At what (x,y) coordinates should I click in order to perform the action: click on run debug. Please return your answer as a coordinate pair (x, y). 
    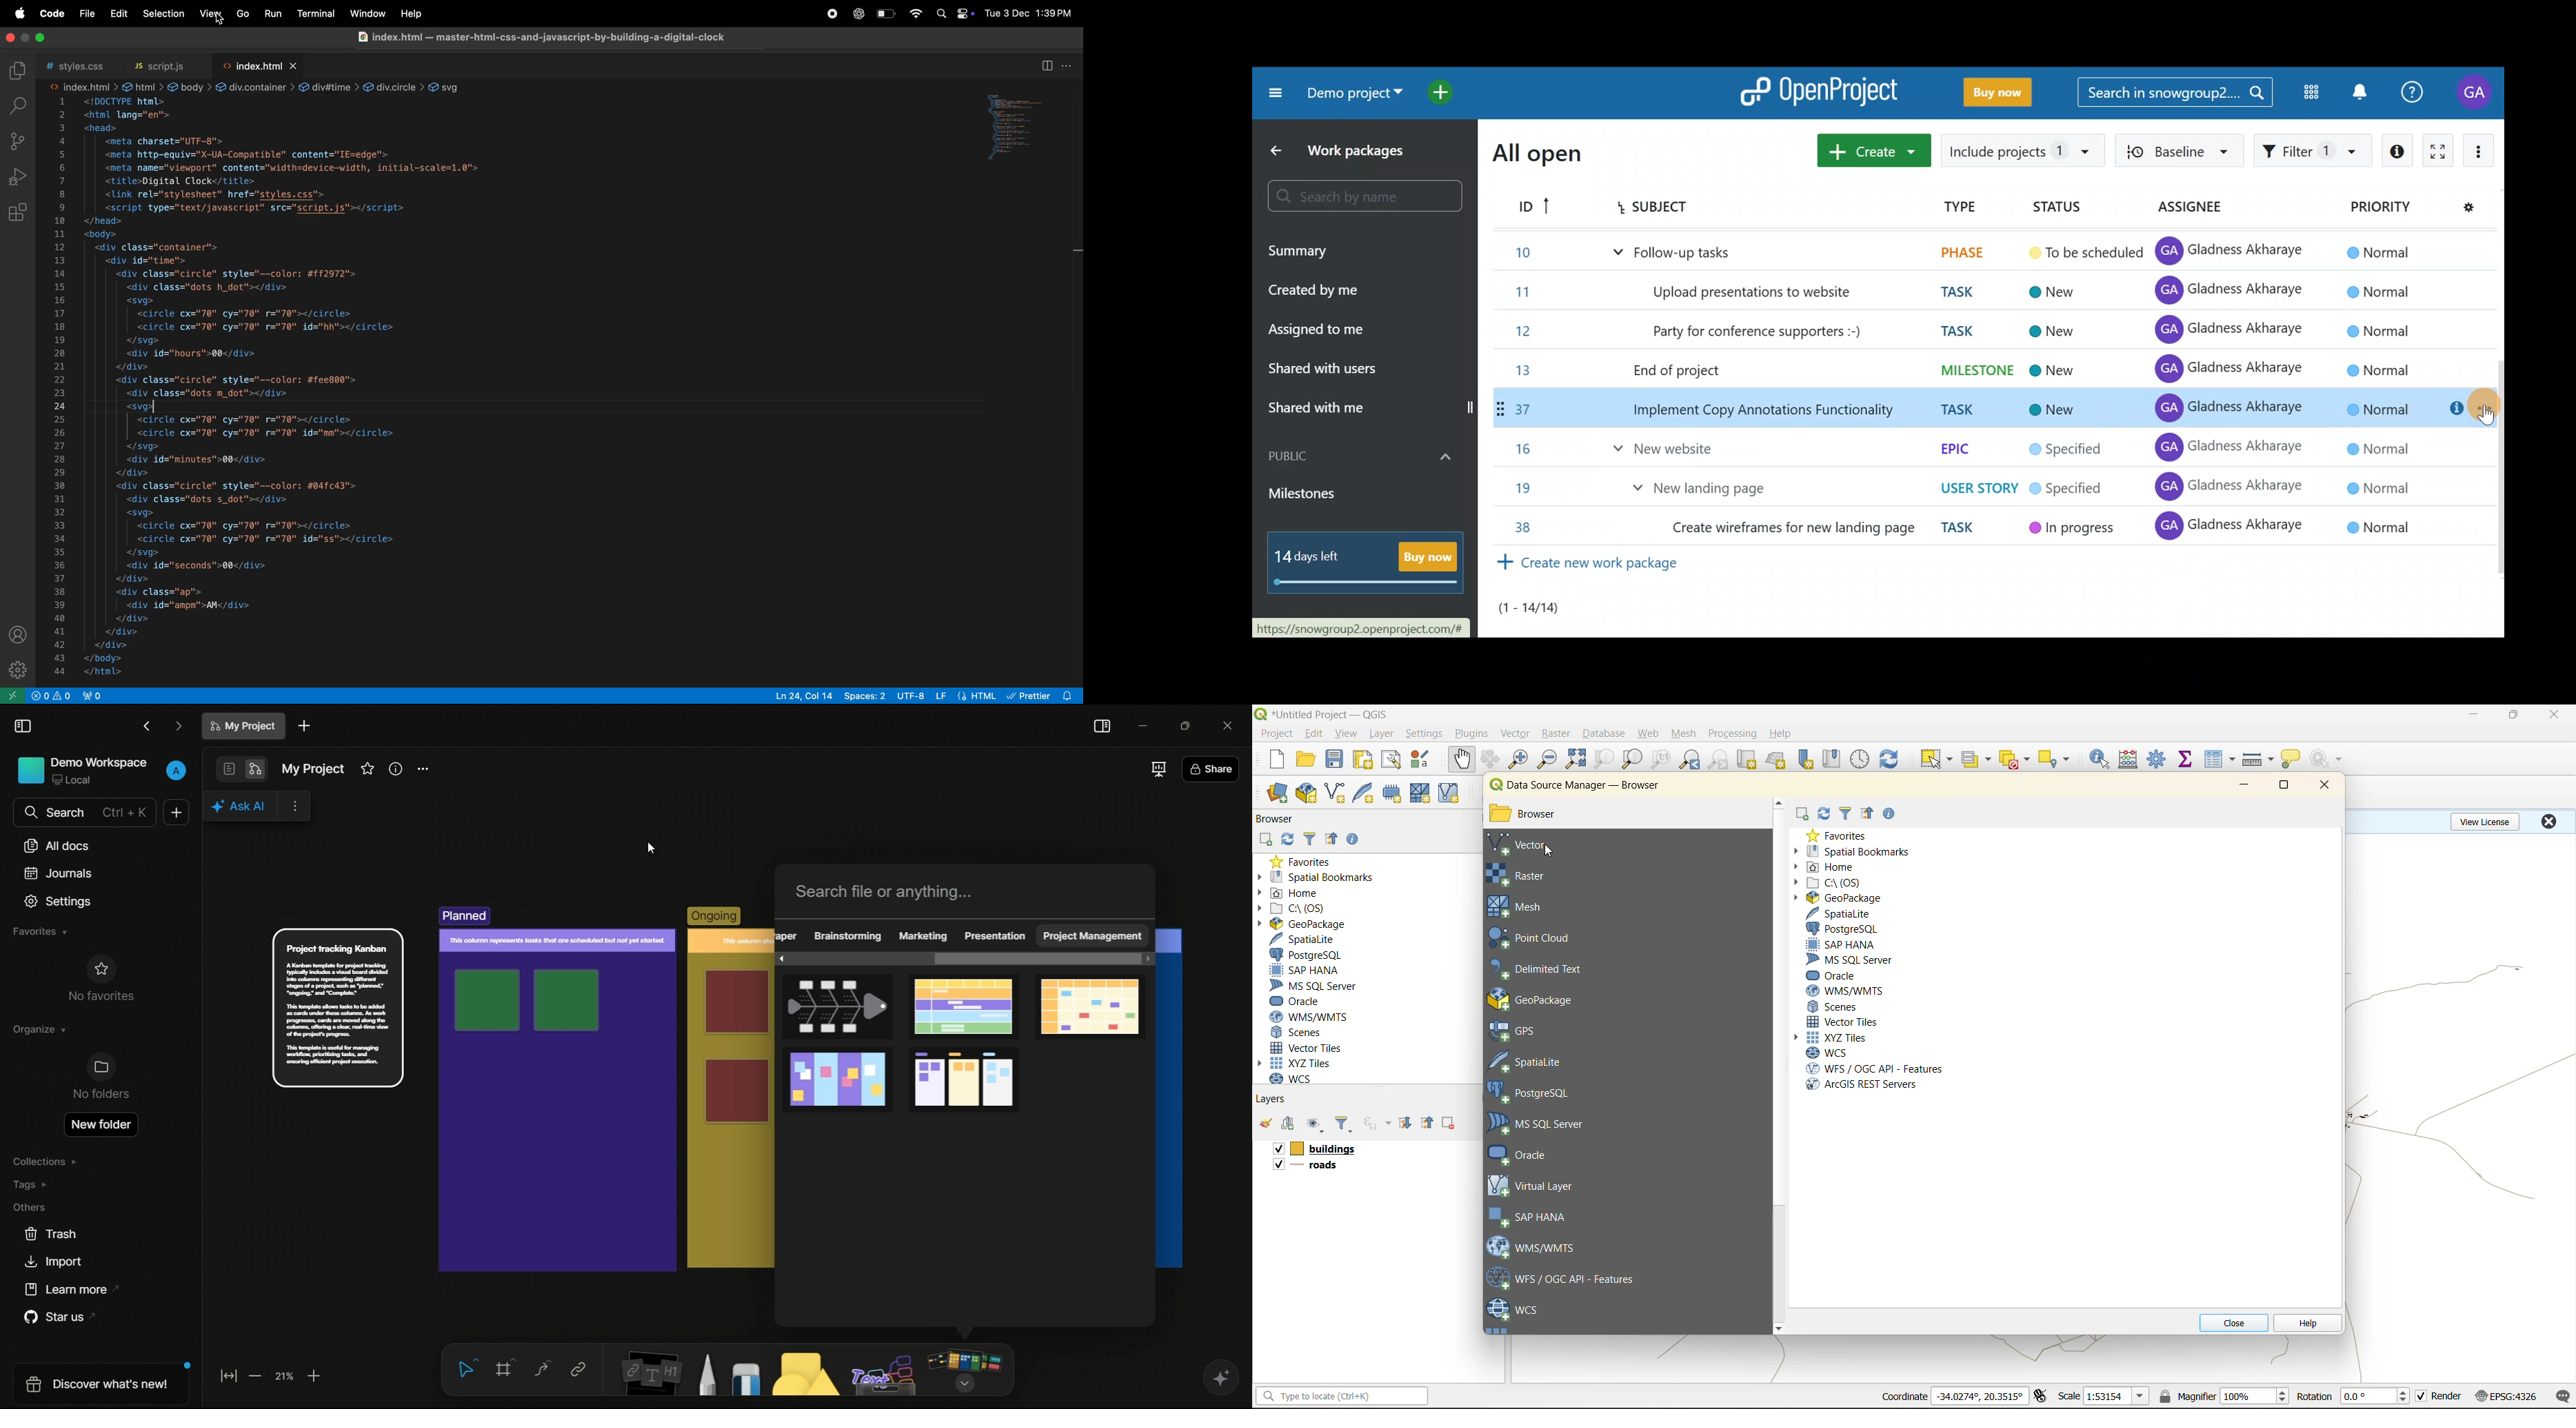
    Looking at the image, I should click on (18, 177).